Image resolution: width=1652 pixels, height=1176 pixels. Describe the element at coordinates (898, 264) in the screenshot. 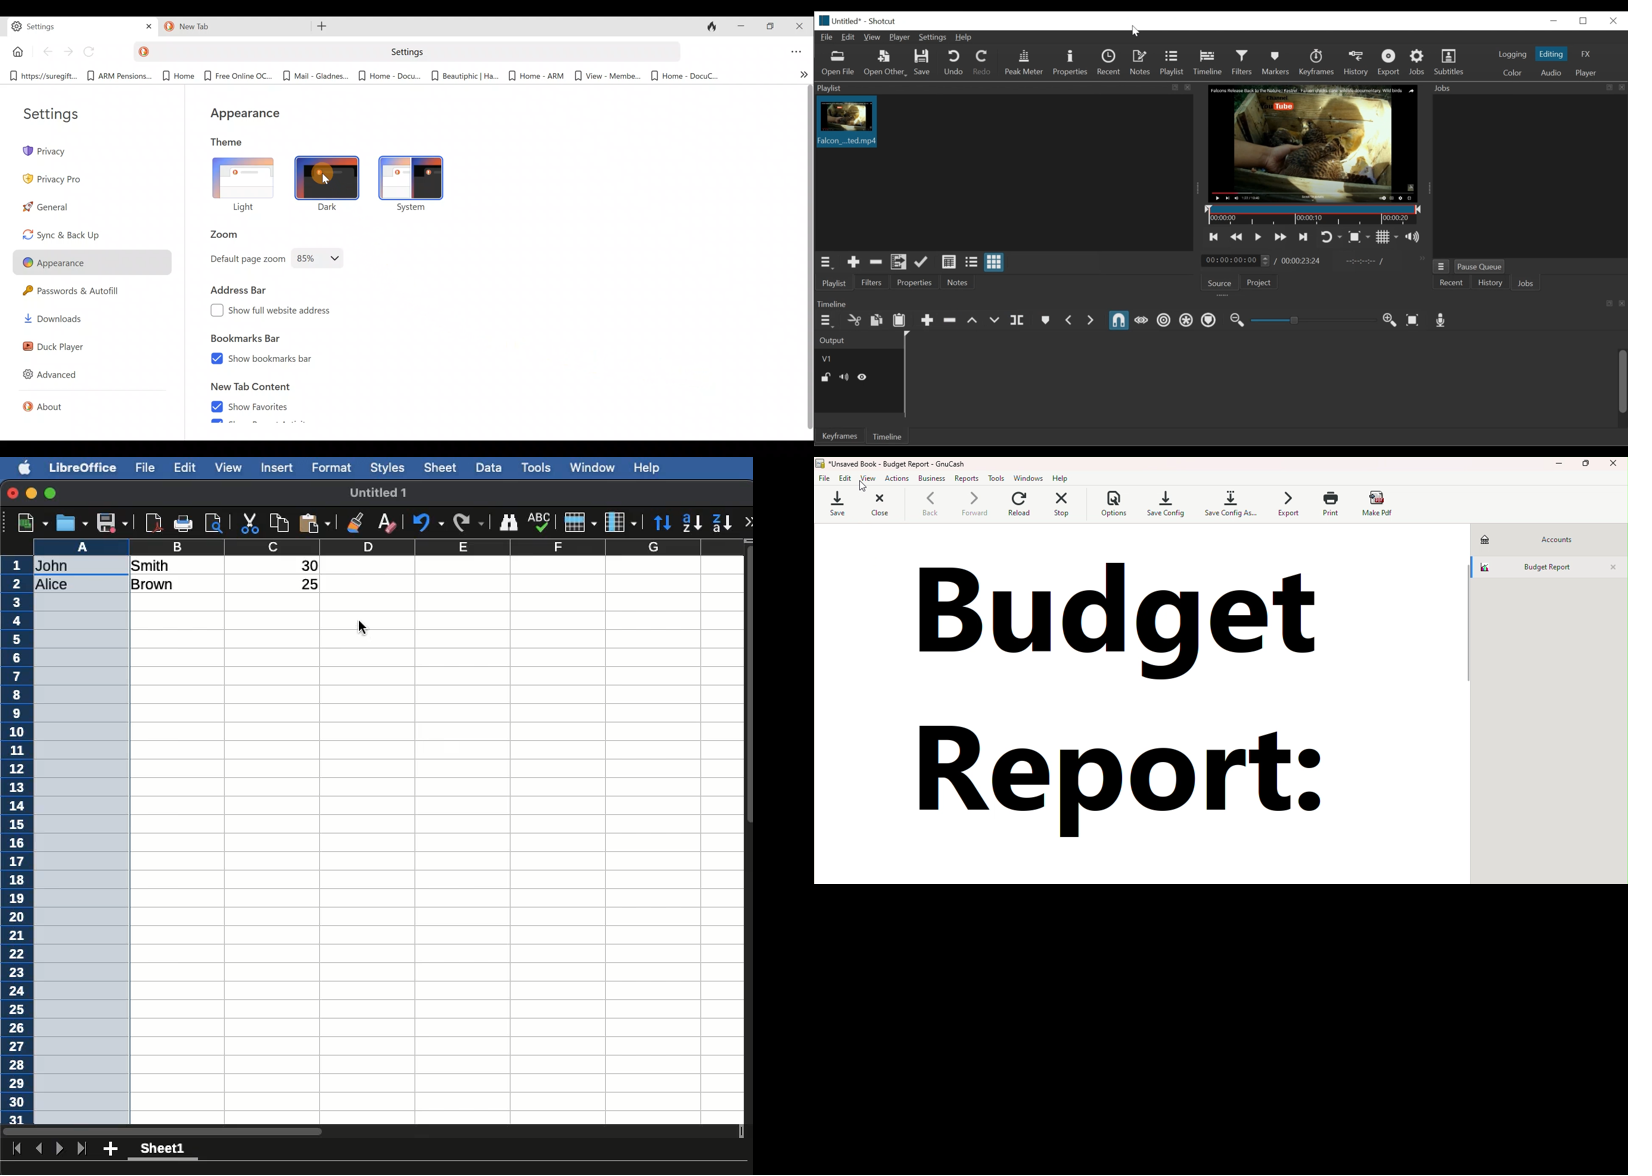

I see `Add files to the playlist` at that location.